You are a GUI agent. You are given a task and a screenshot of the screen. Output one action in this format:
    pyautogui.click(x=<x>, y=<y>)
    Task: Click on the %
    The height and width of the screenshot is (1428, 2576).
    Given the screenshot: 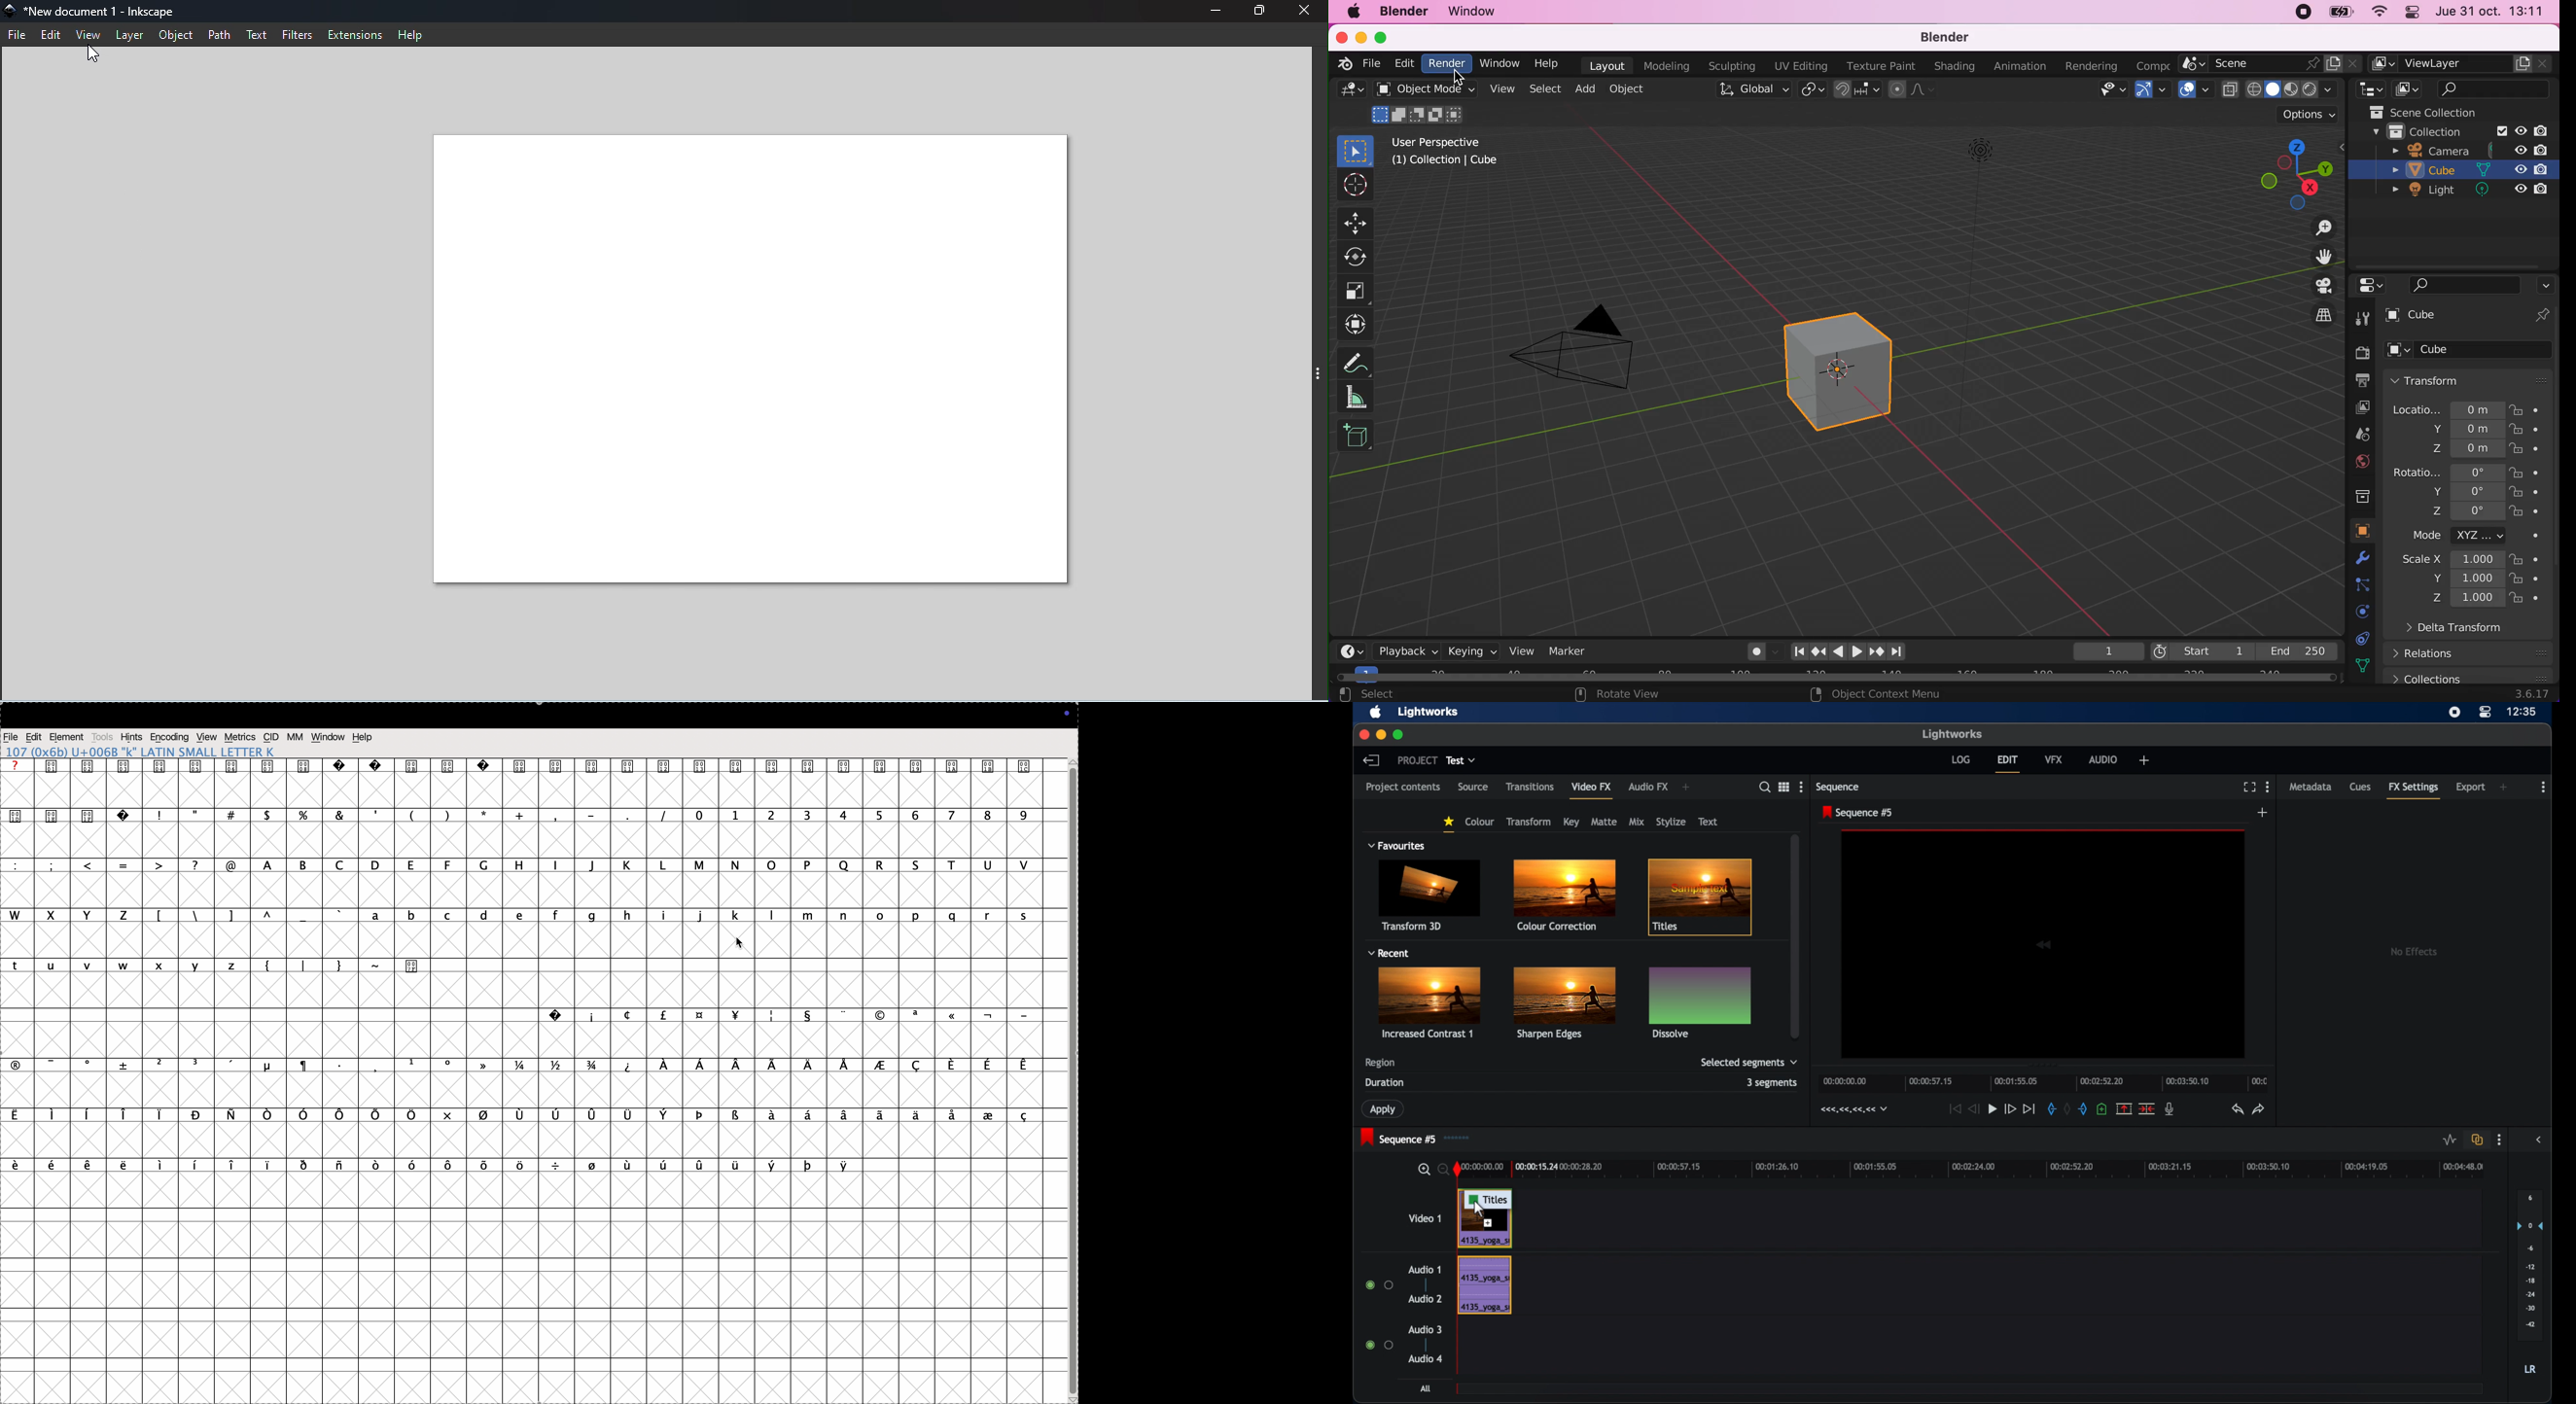 What is the action you would take?
    pyautogui.click(x=307, y=814)
    